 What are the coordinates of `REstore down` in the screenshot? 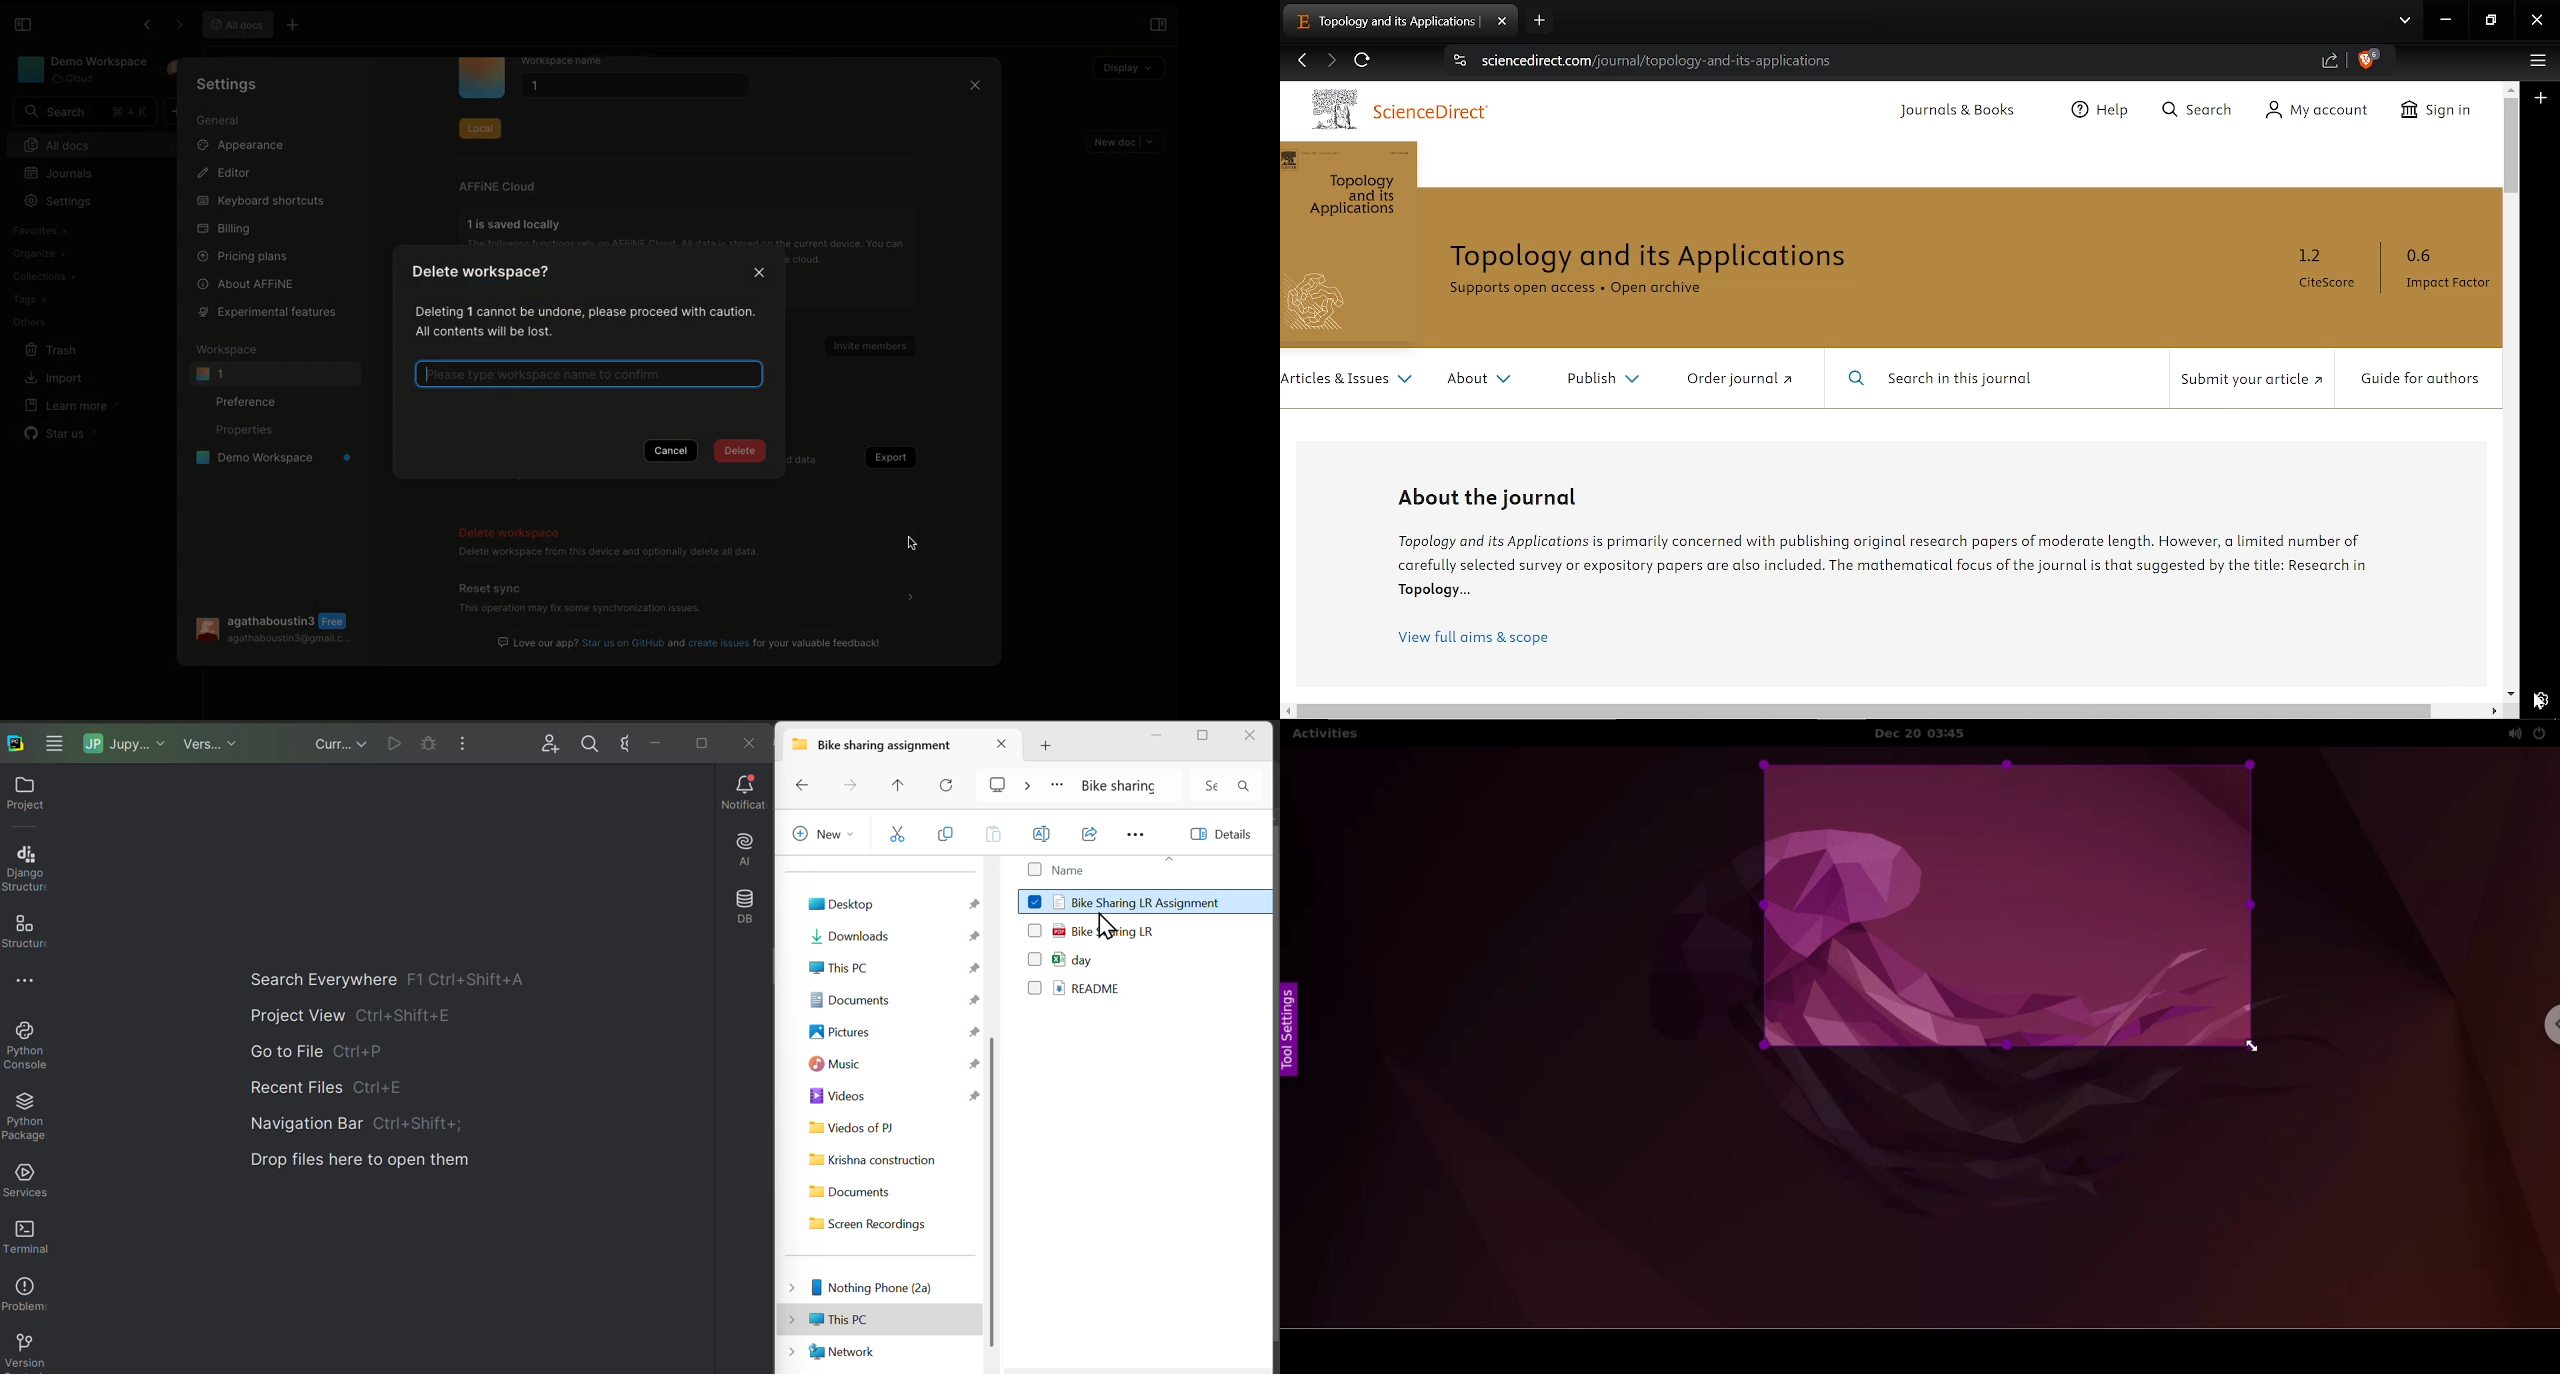 It's located at (2493, 21).